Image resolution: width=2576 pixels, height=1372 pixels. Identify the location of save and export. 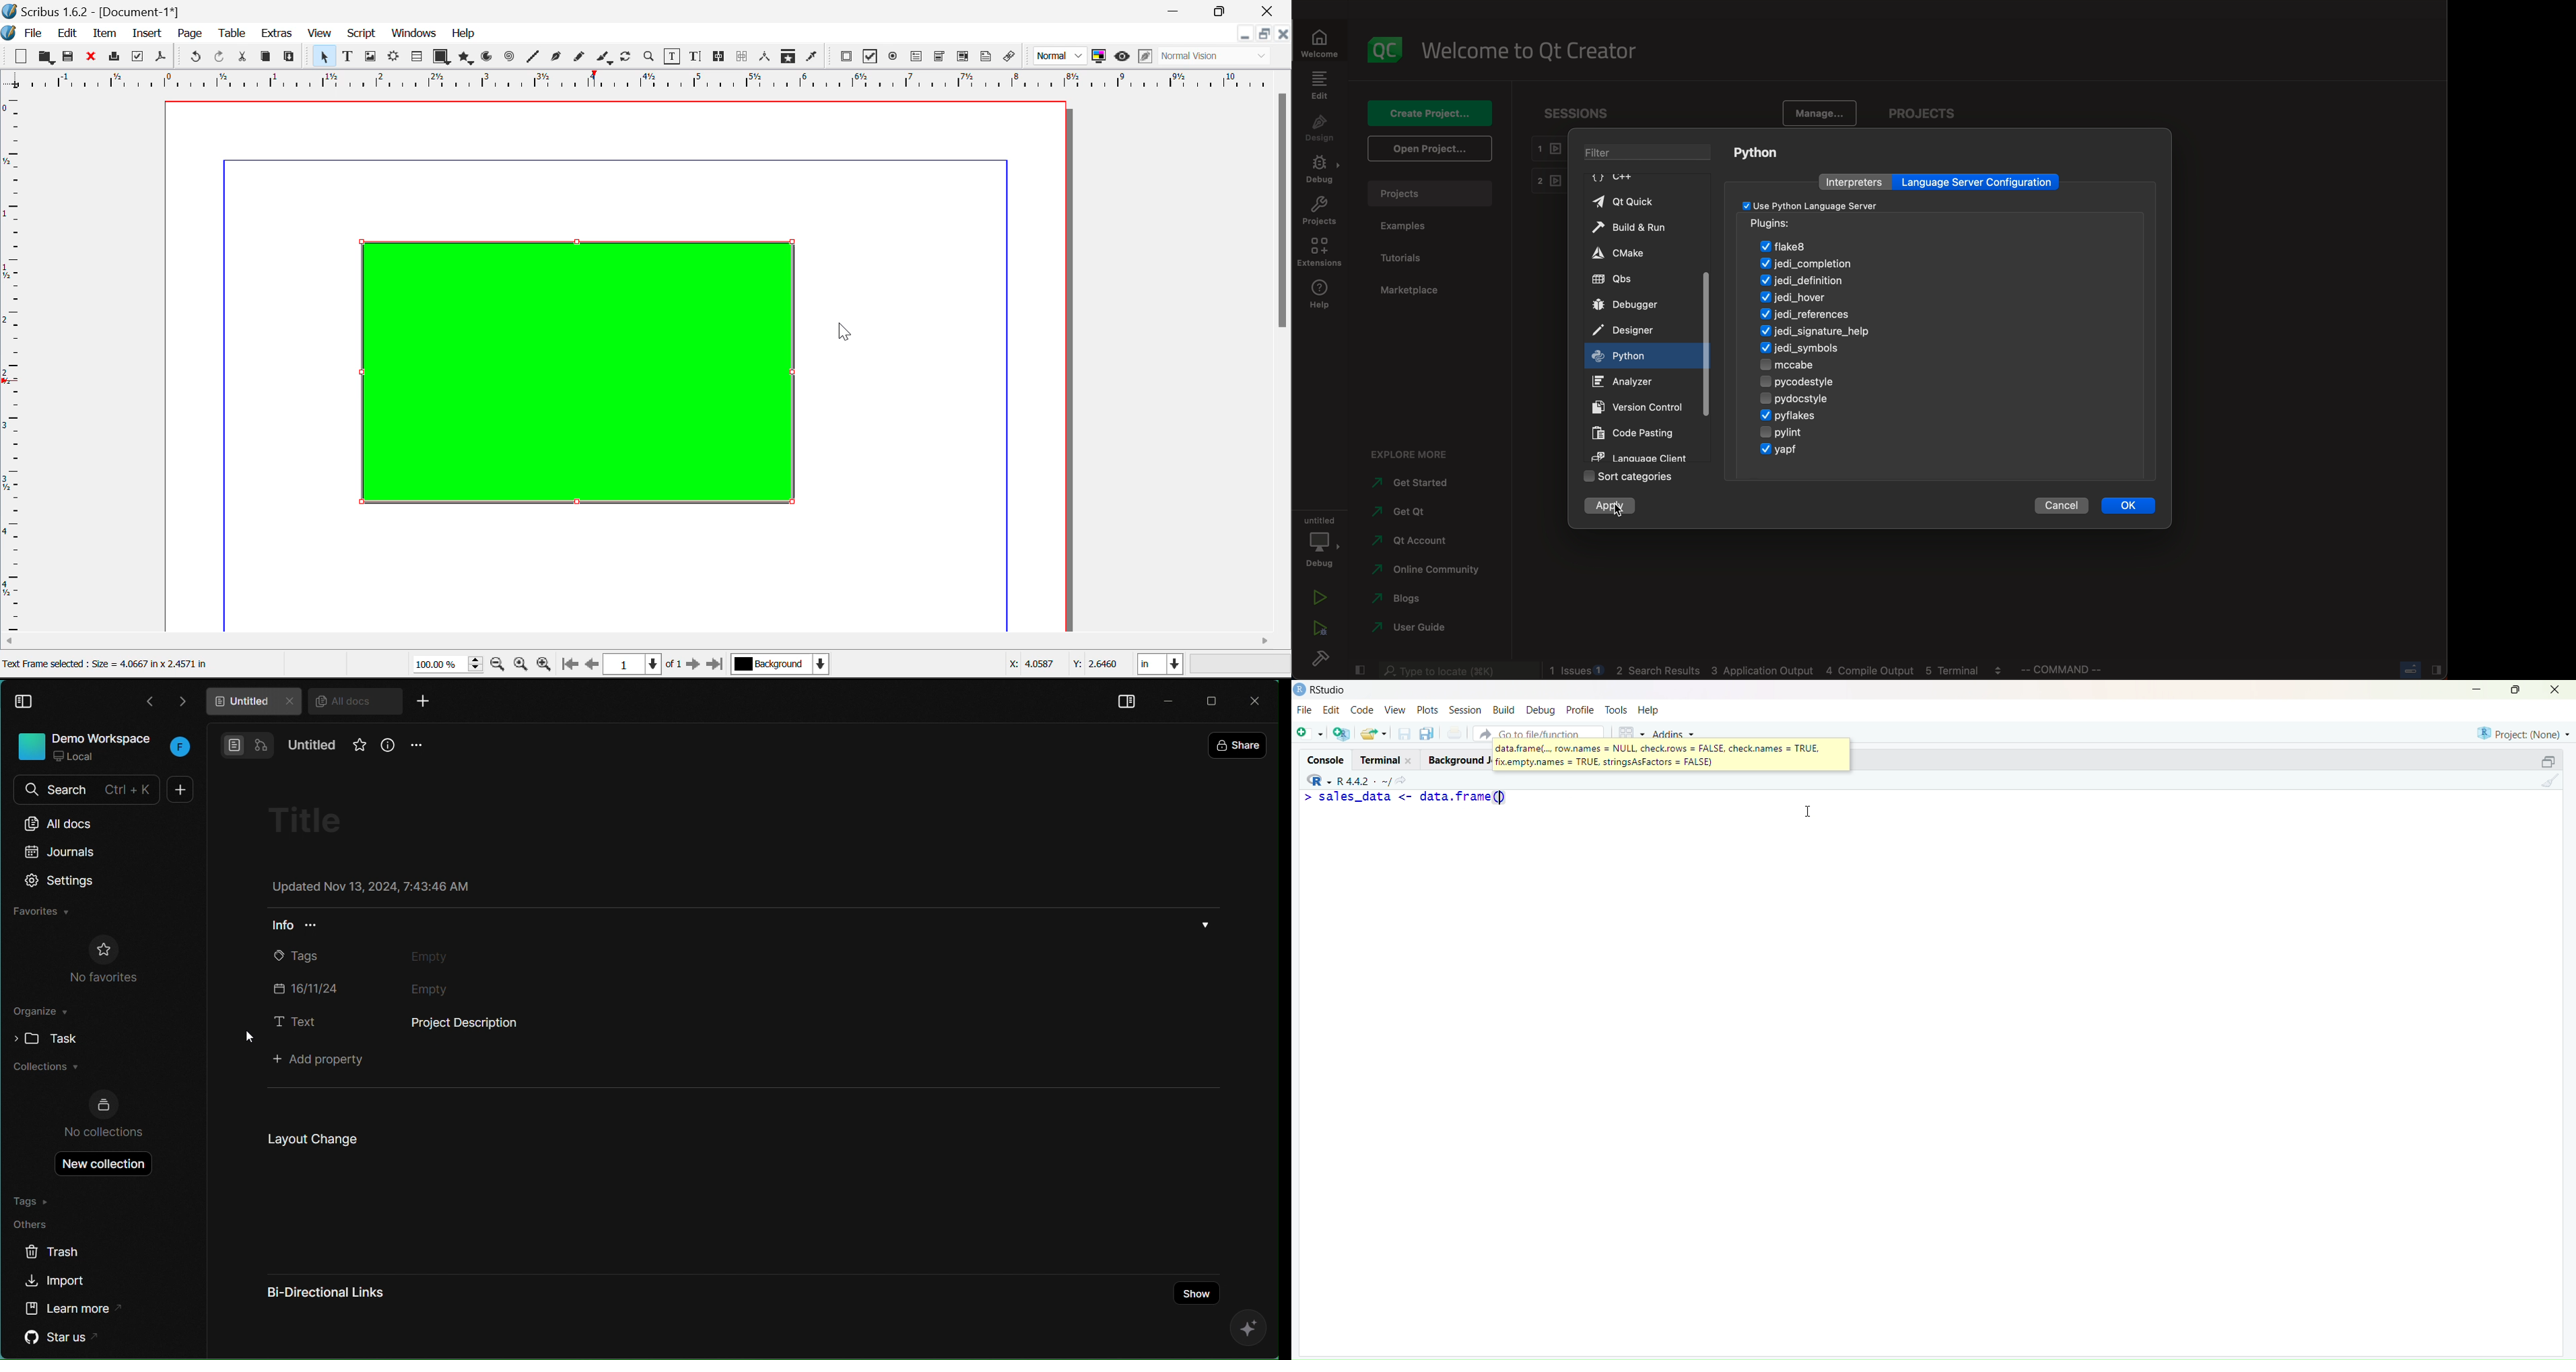
(1373, 734).